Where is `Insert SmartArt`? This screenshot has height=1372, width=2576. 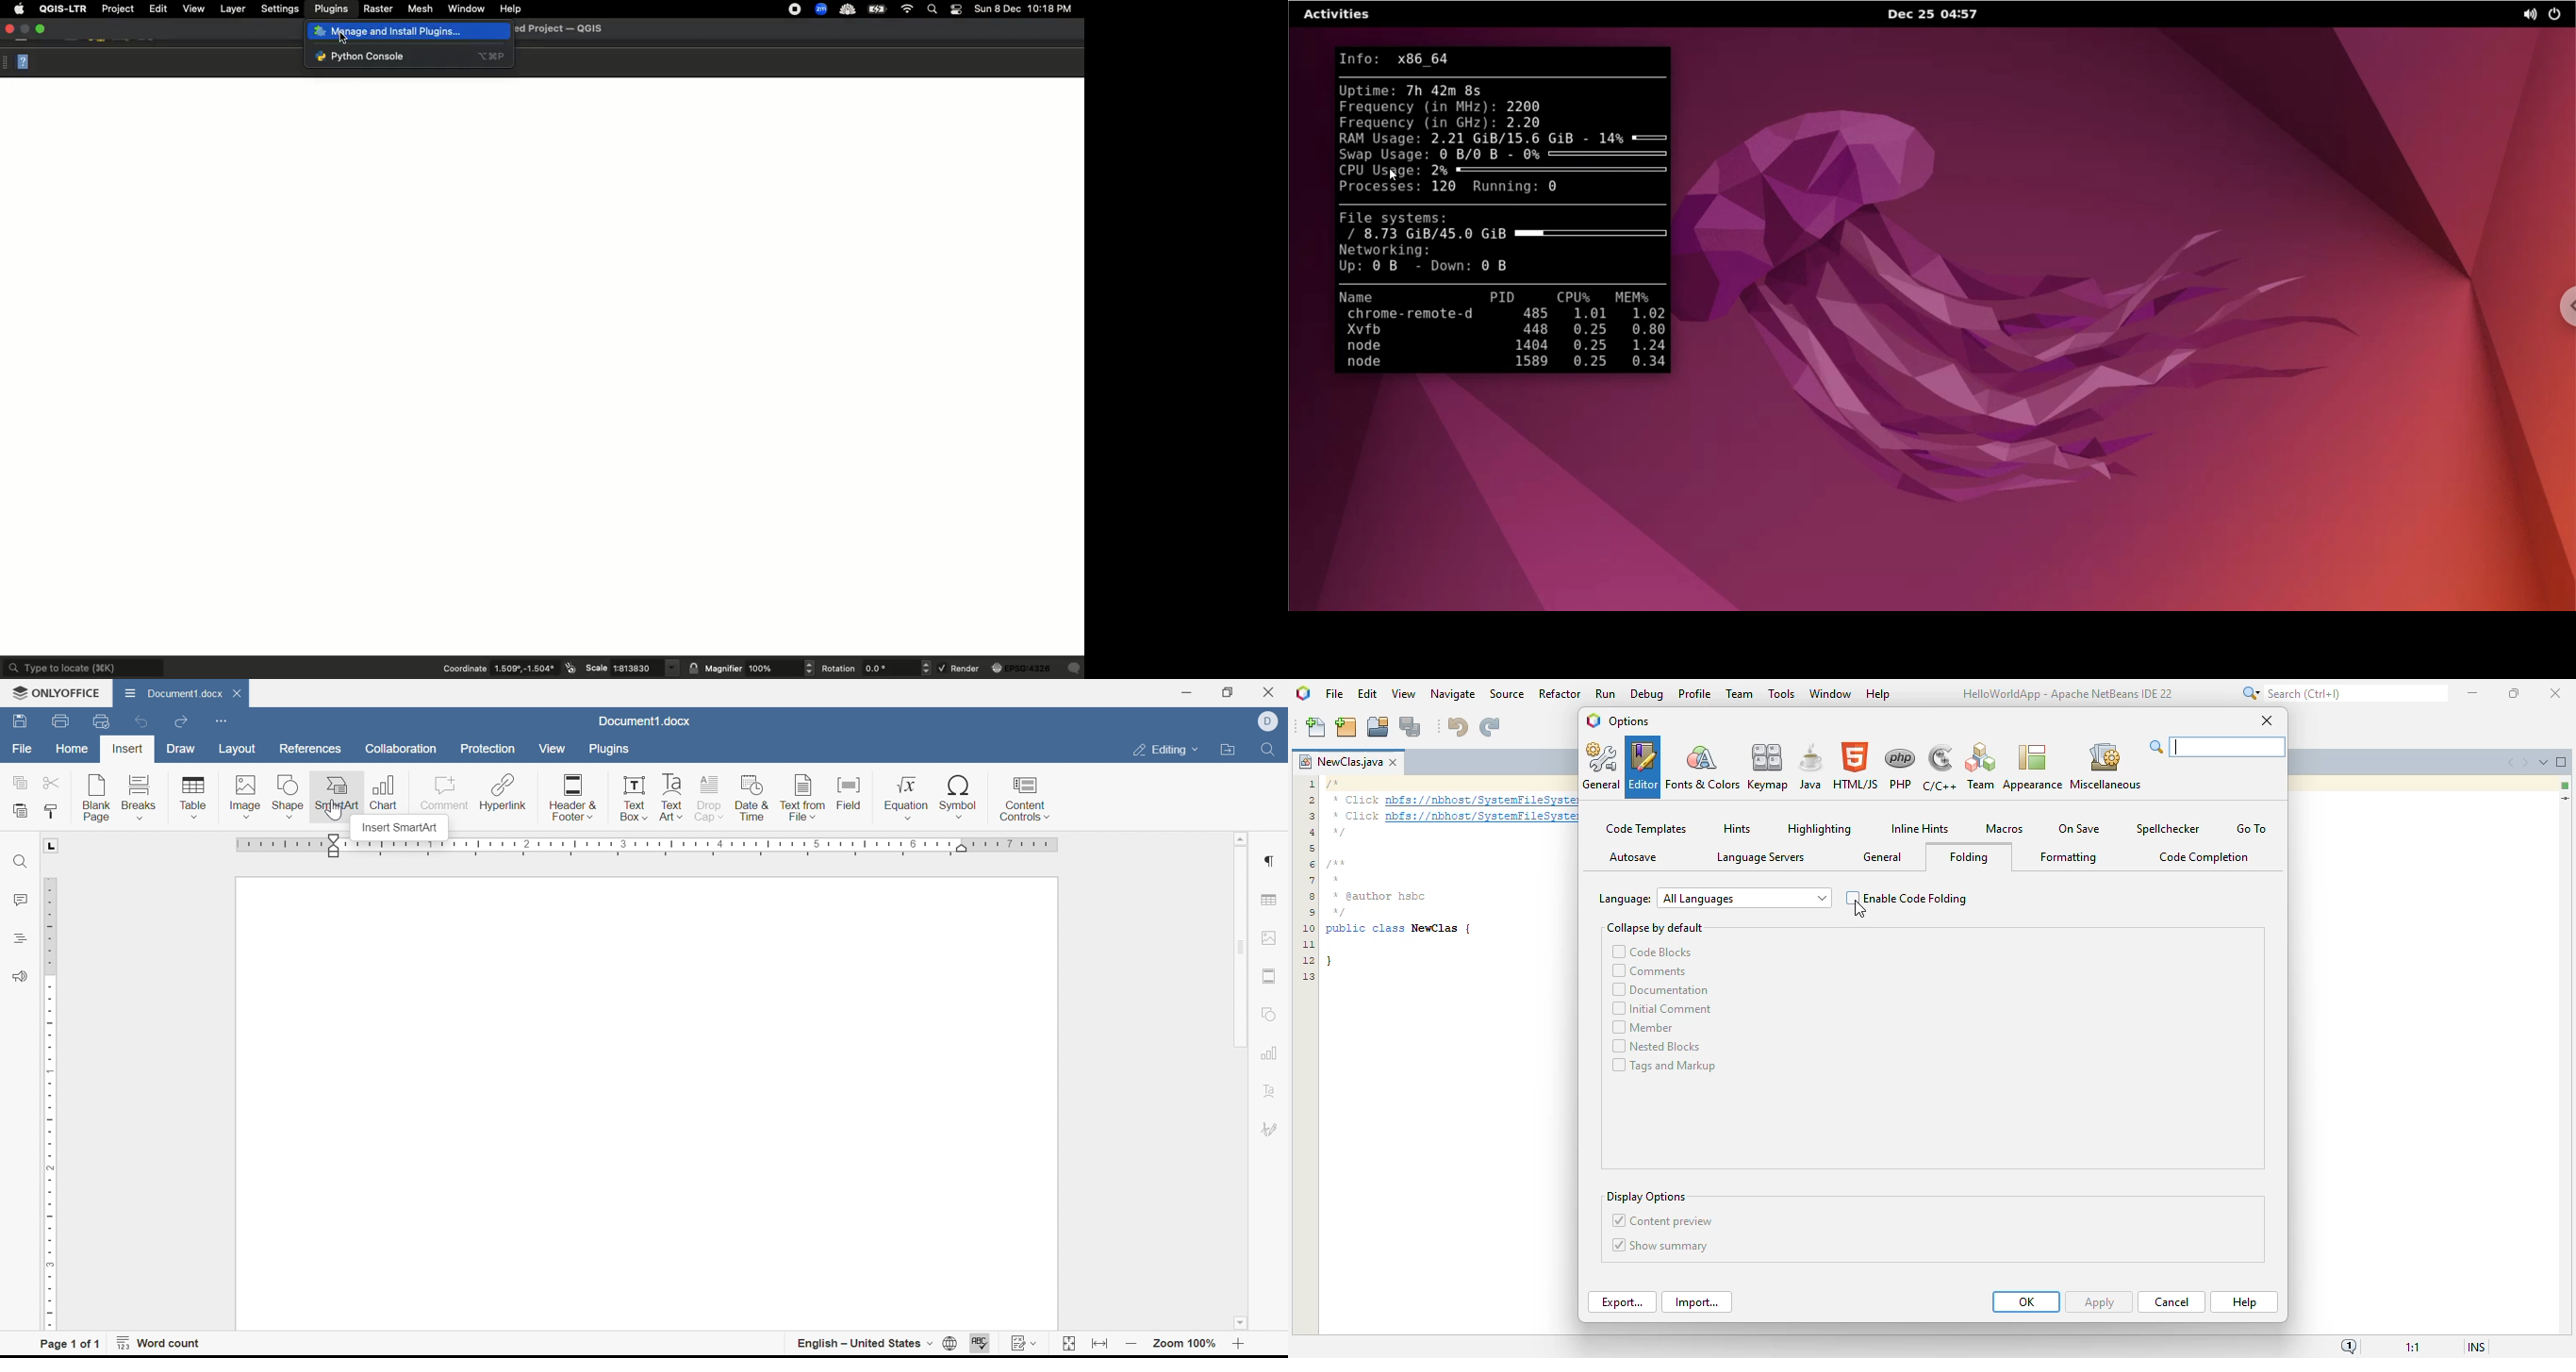
Insert SmartArt is located at coordinates (402, 828).